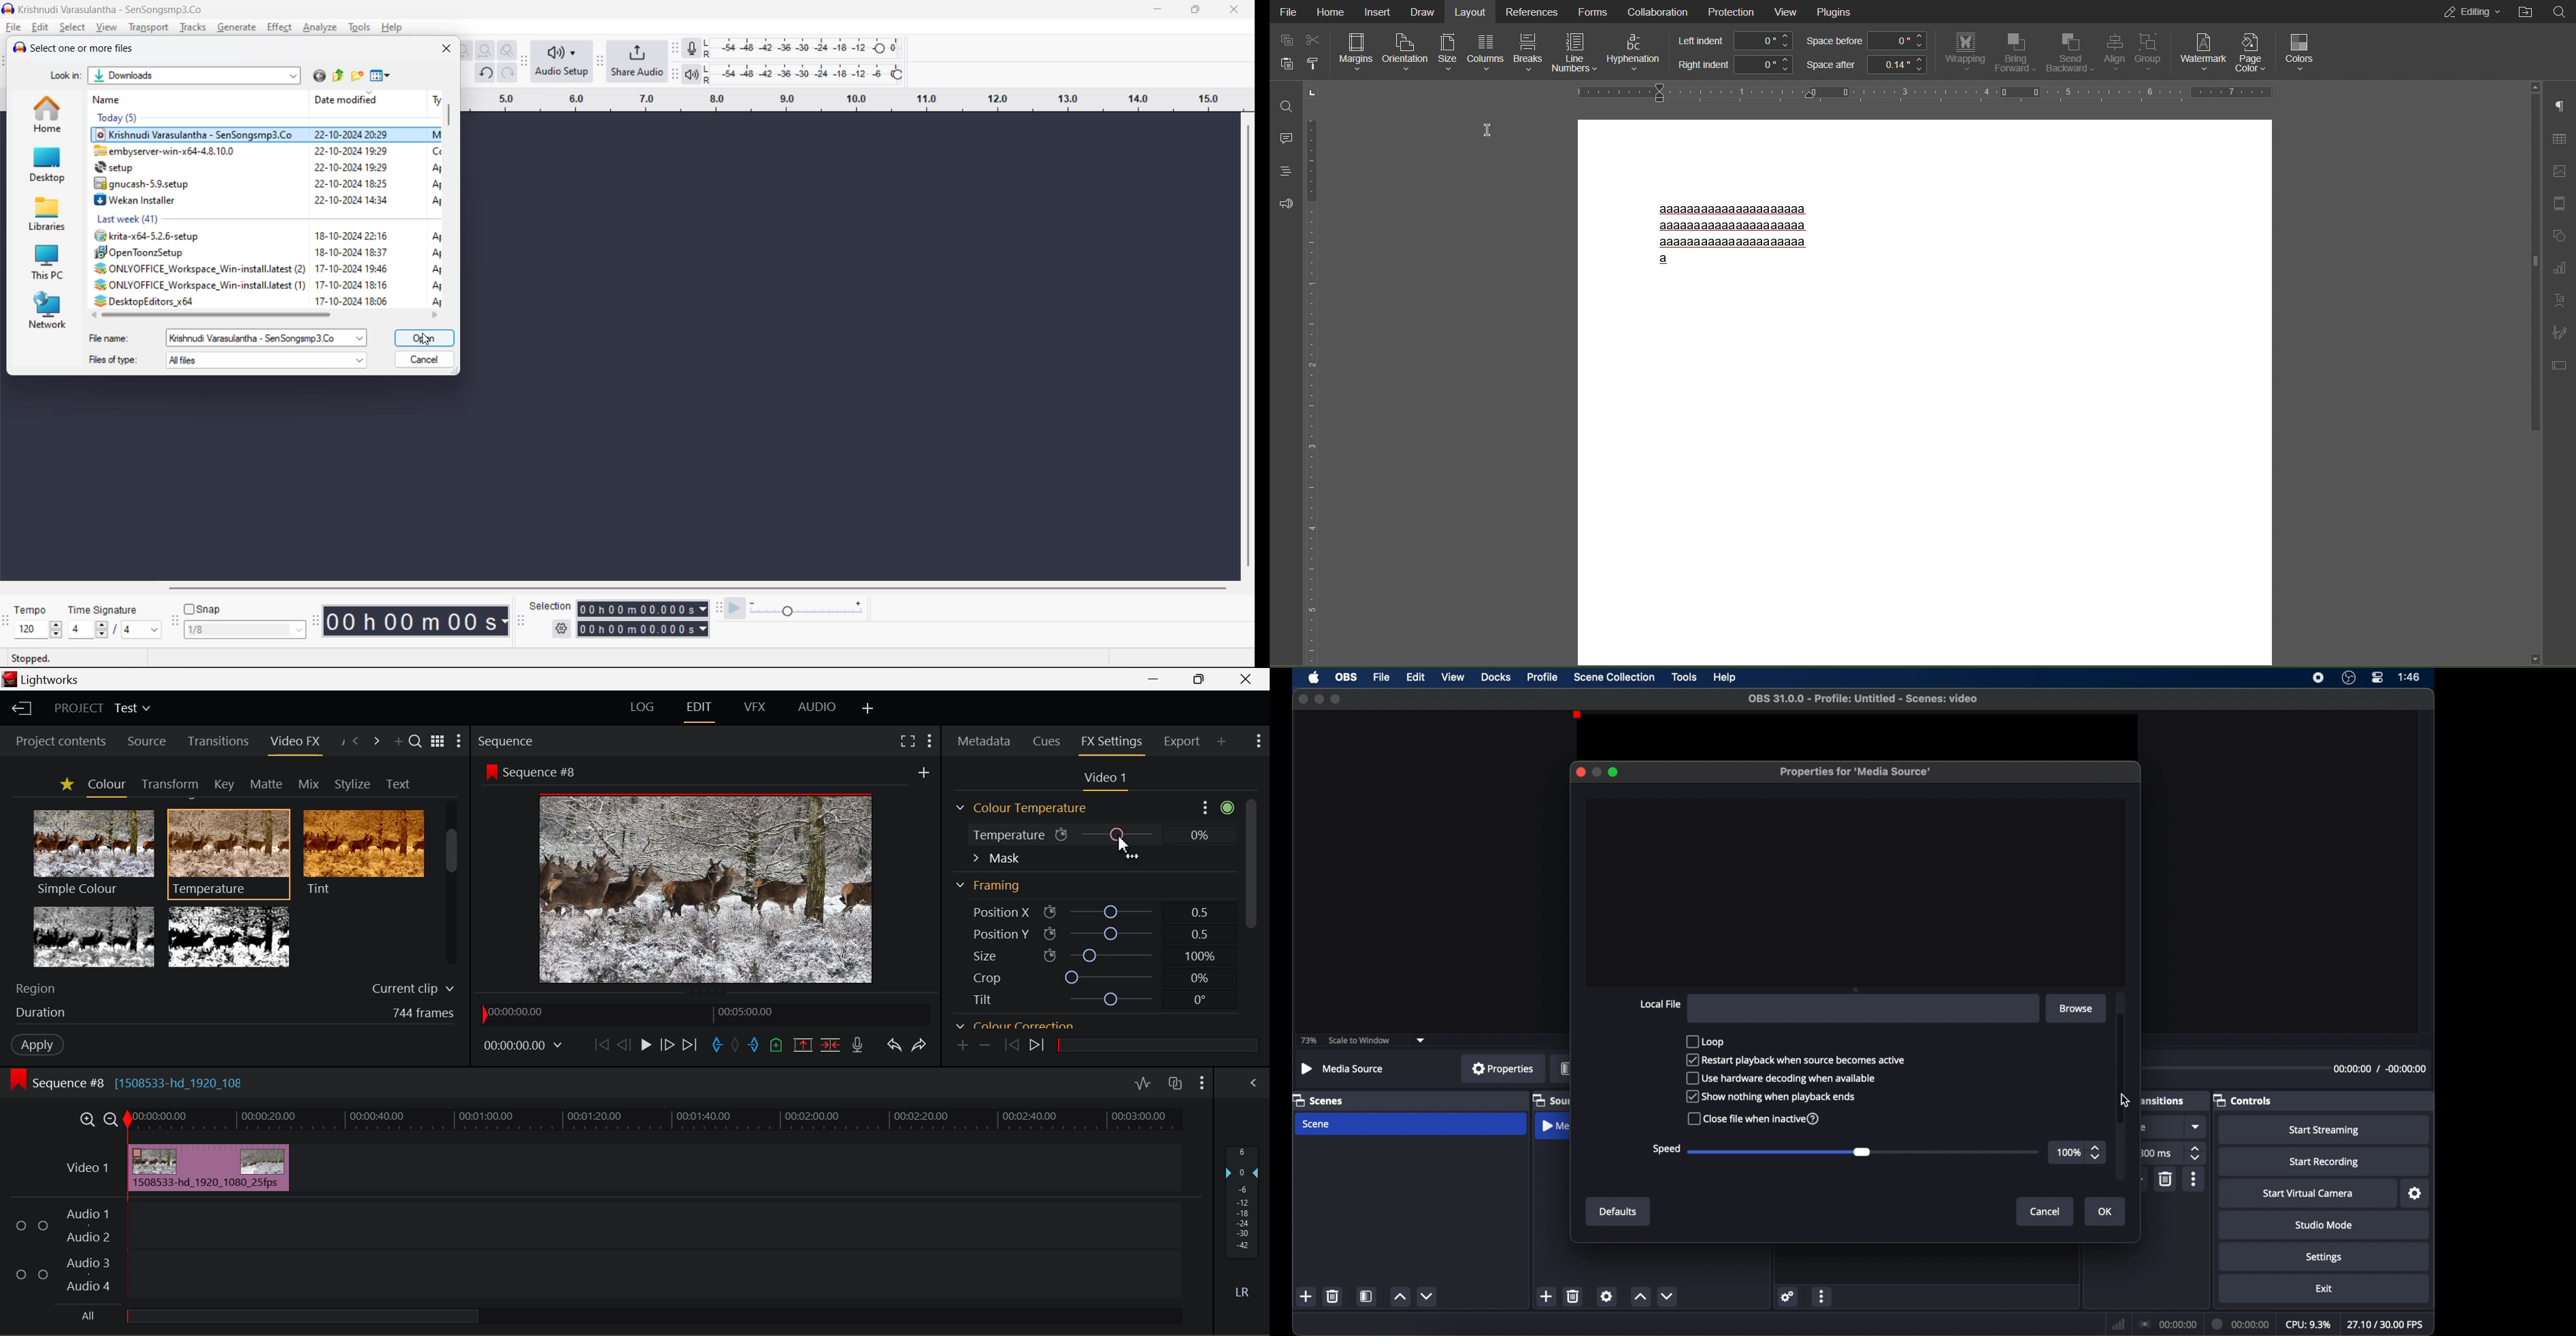  What do you see at coordinates (425, 339) in the screenshot?
I see `Cursor` at bounding box center [425, 339].